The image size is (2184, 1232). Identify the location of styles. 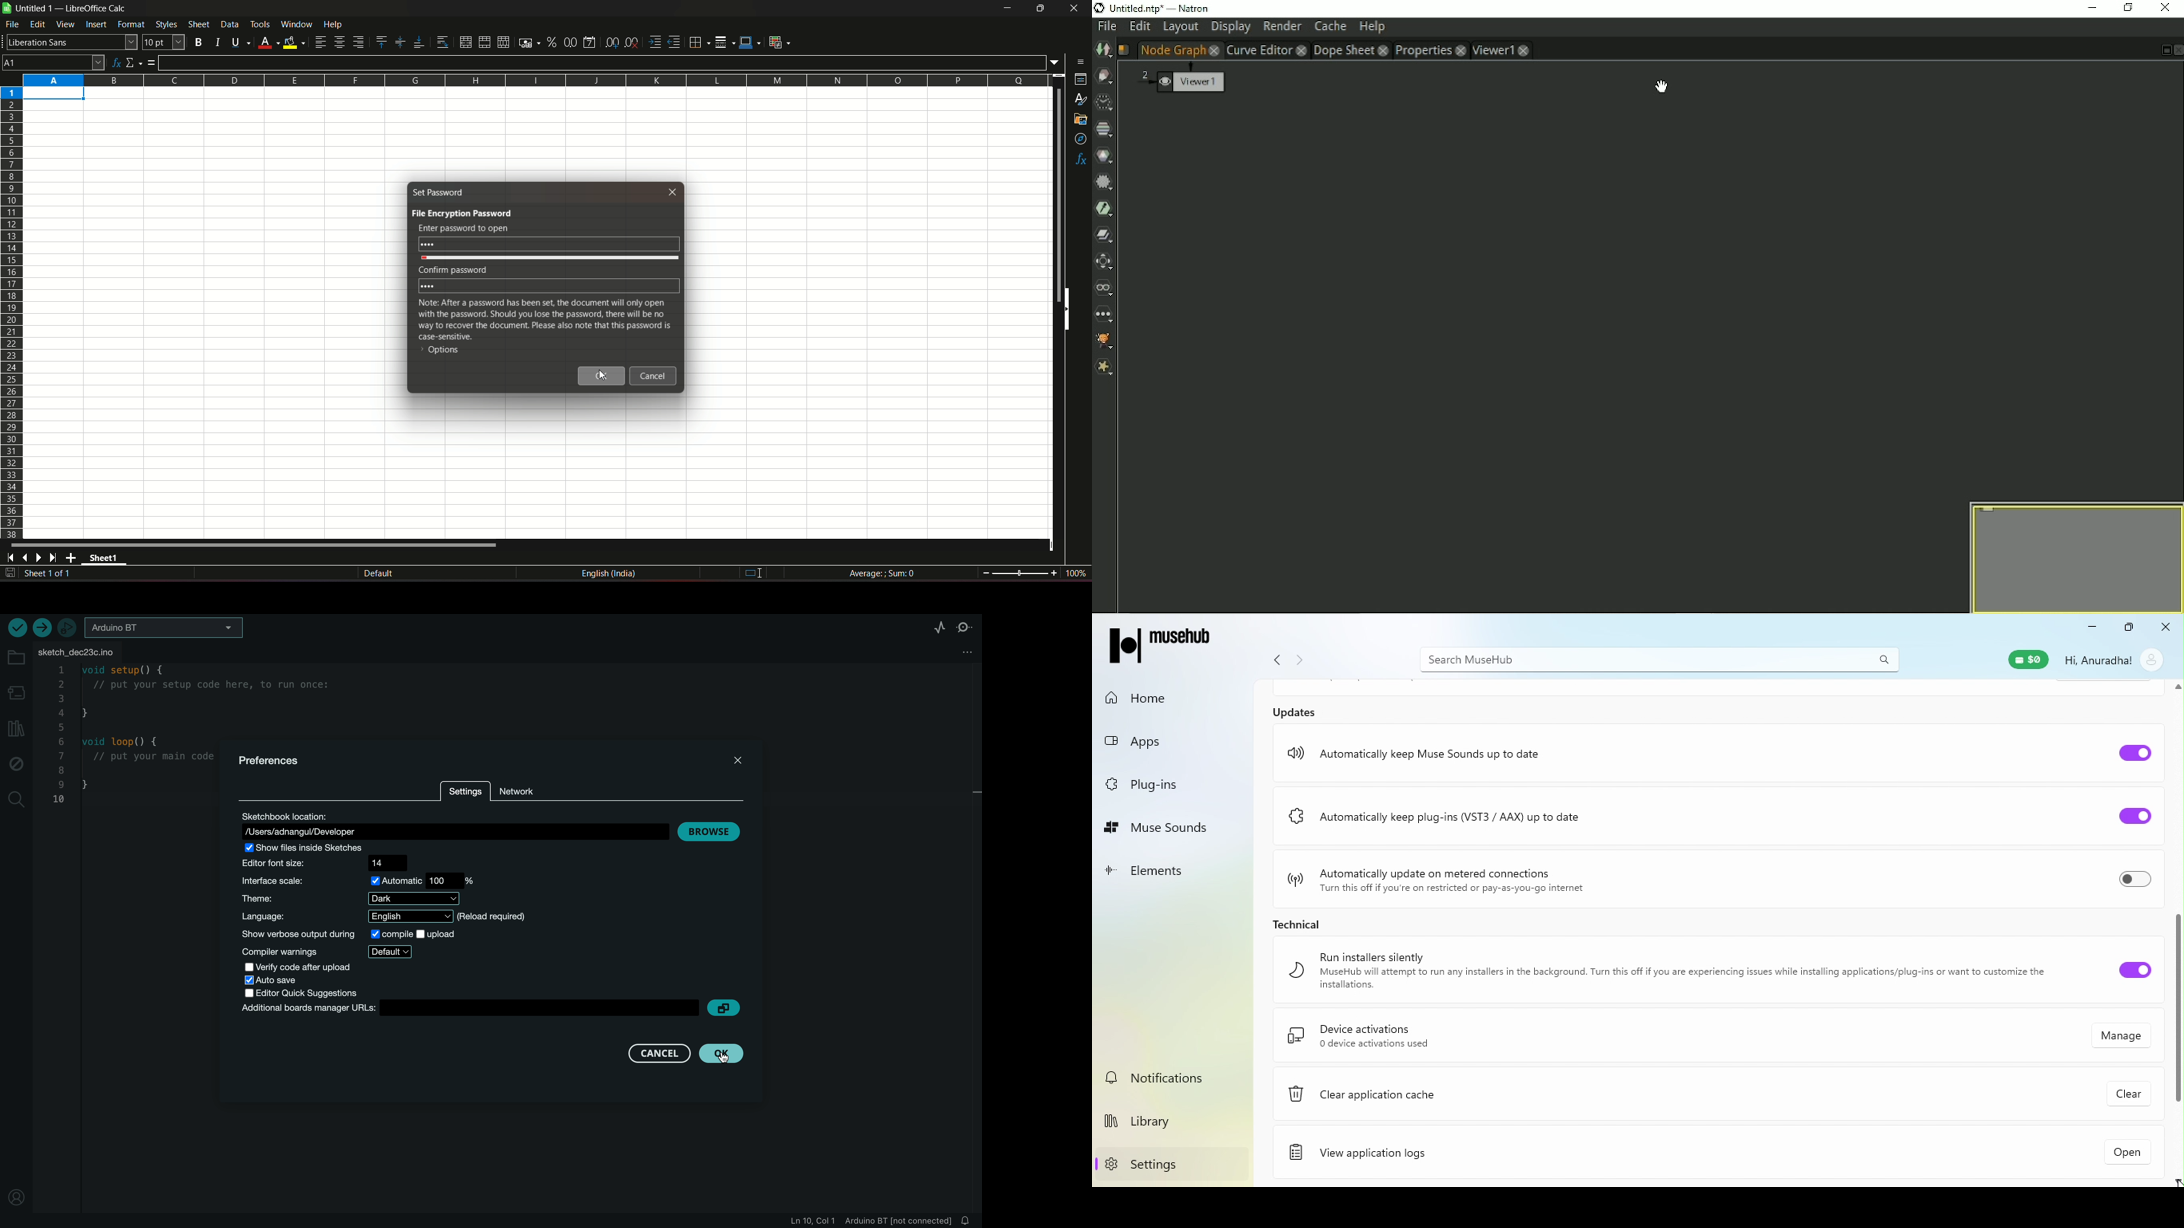
(1081, 100).